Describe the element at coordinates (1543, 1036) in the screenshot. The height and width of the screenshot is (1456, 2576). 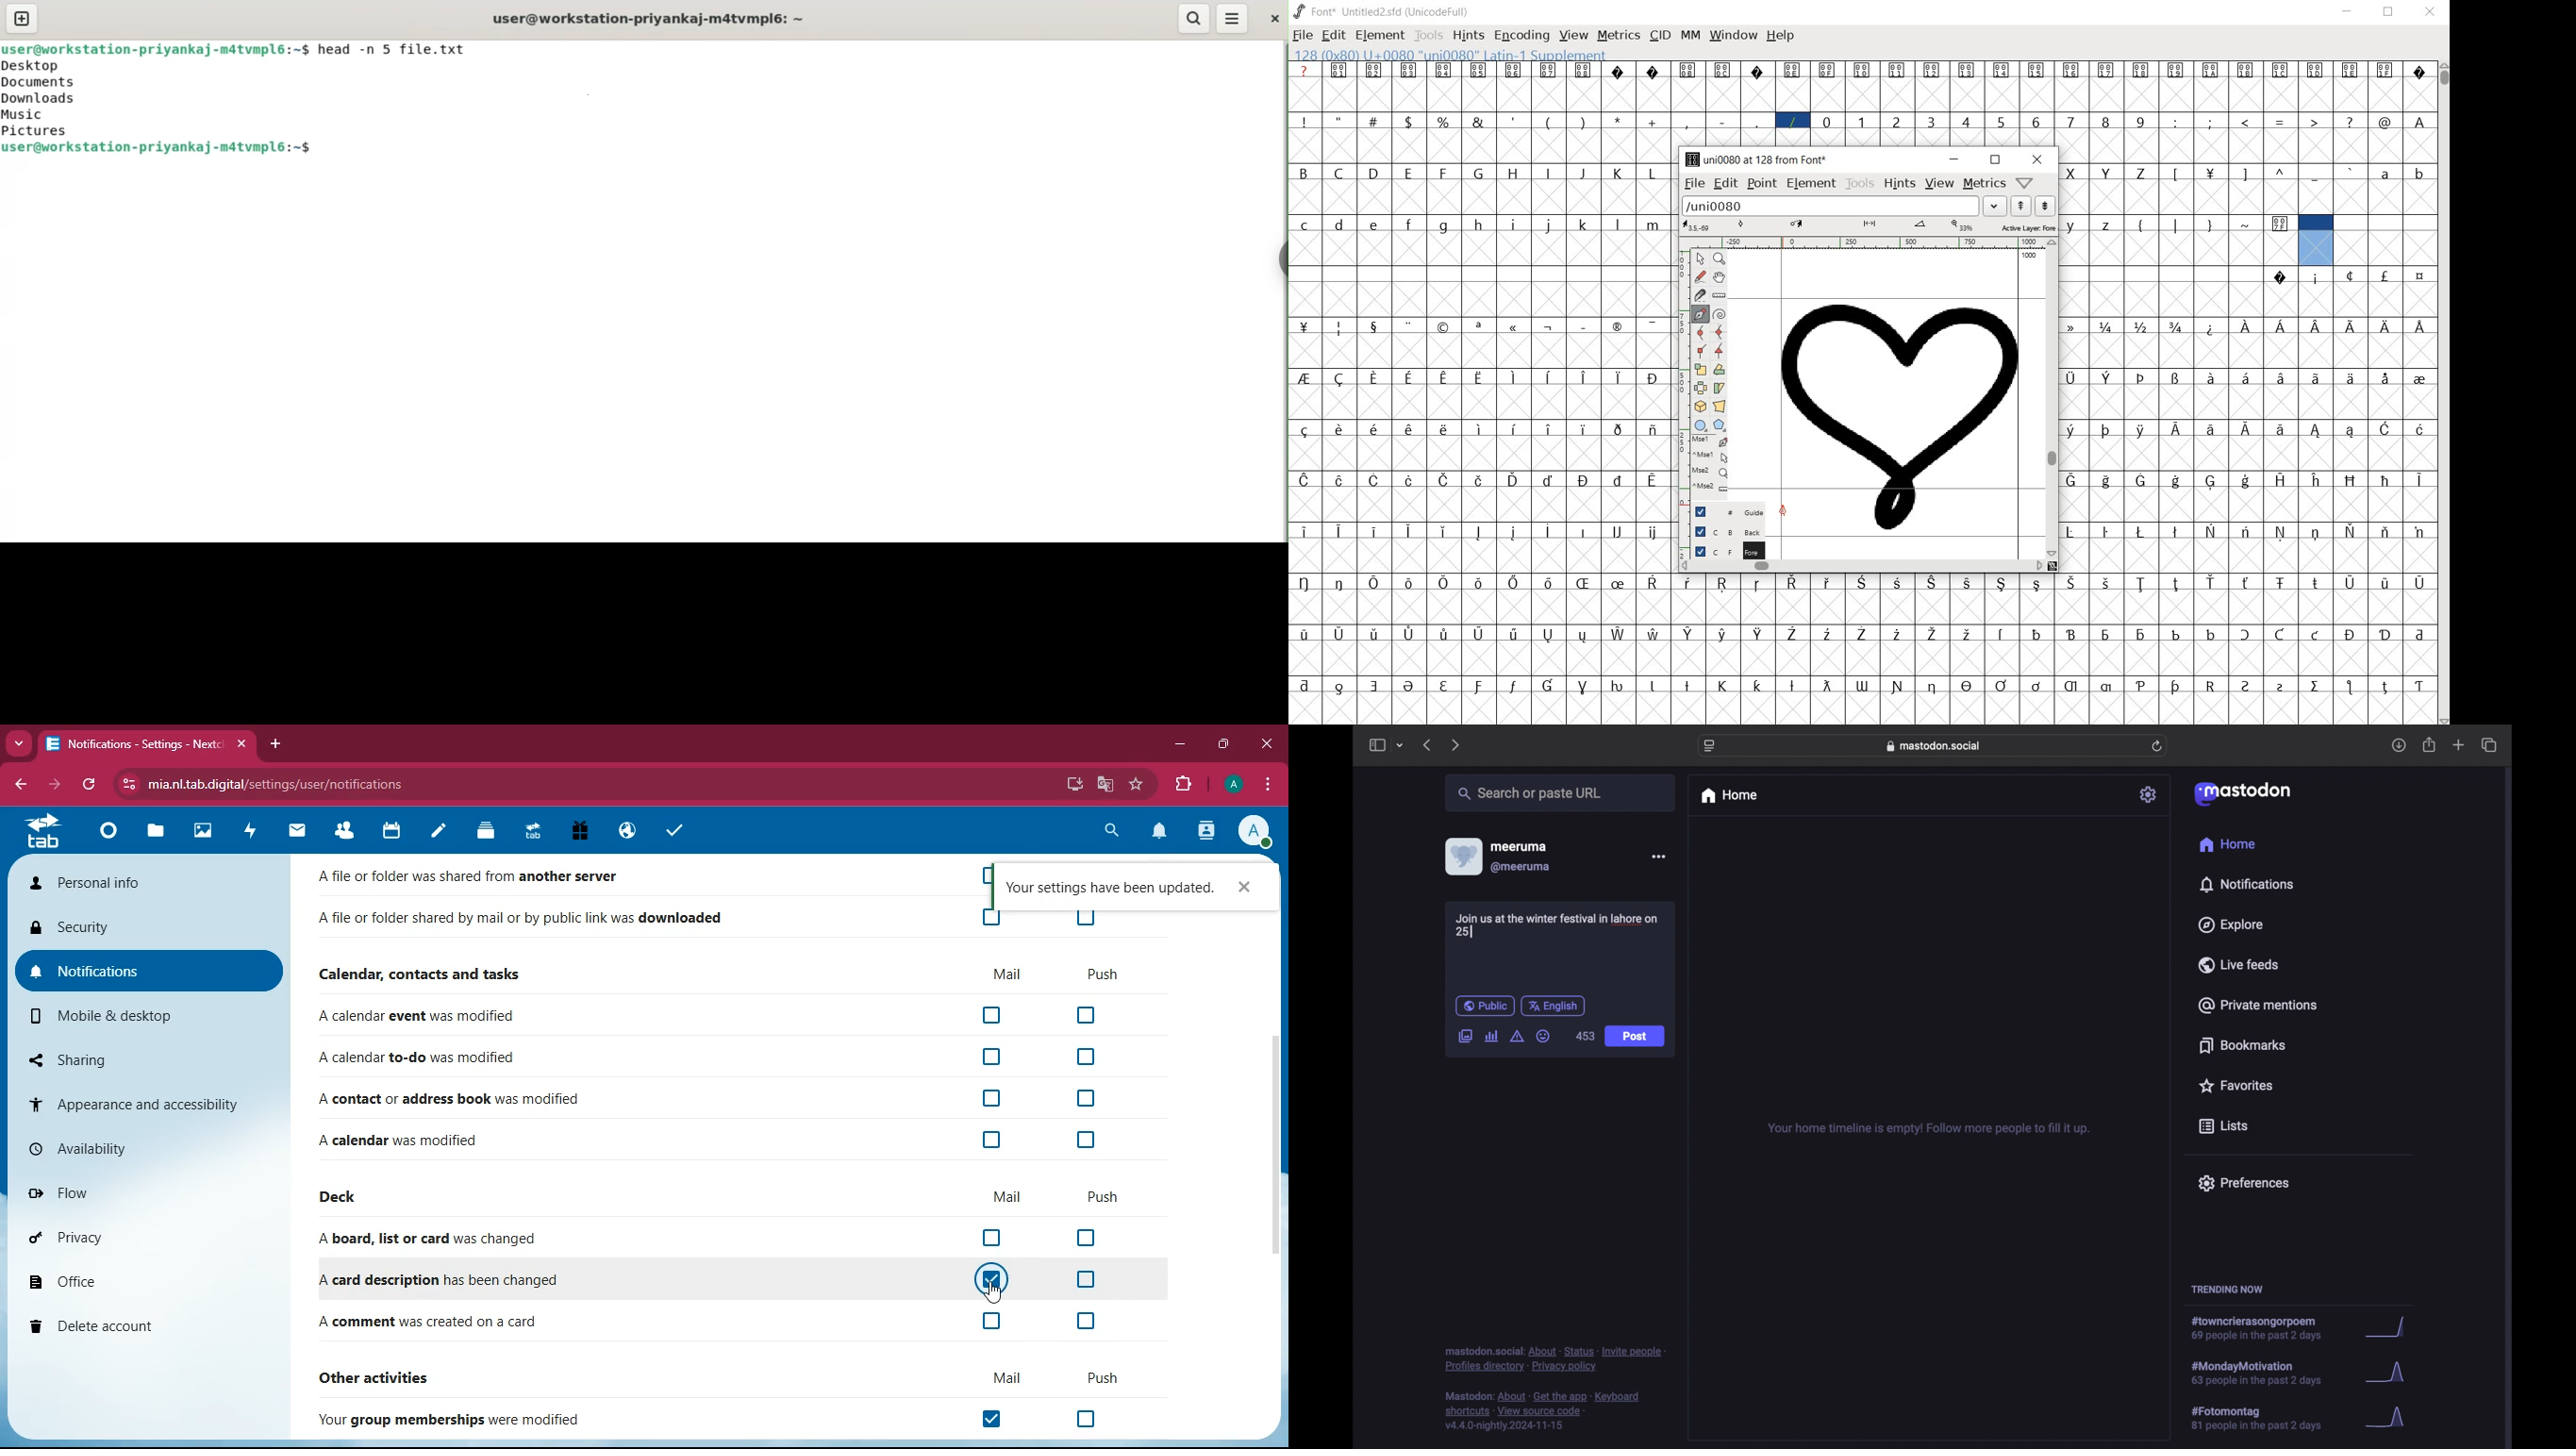
I see `emoji` at that location.